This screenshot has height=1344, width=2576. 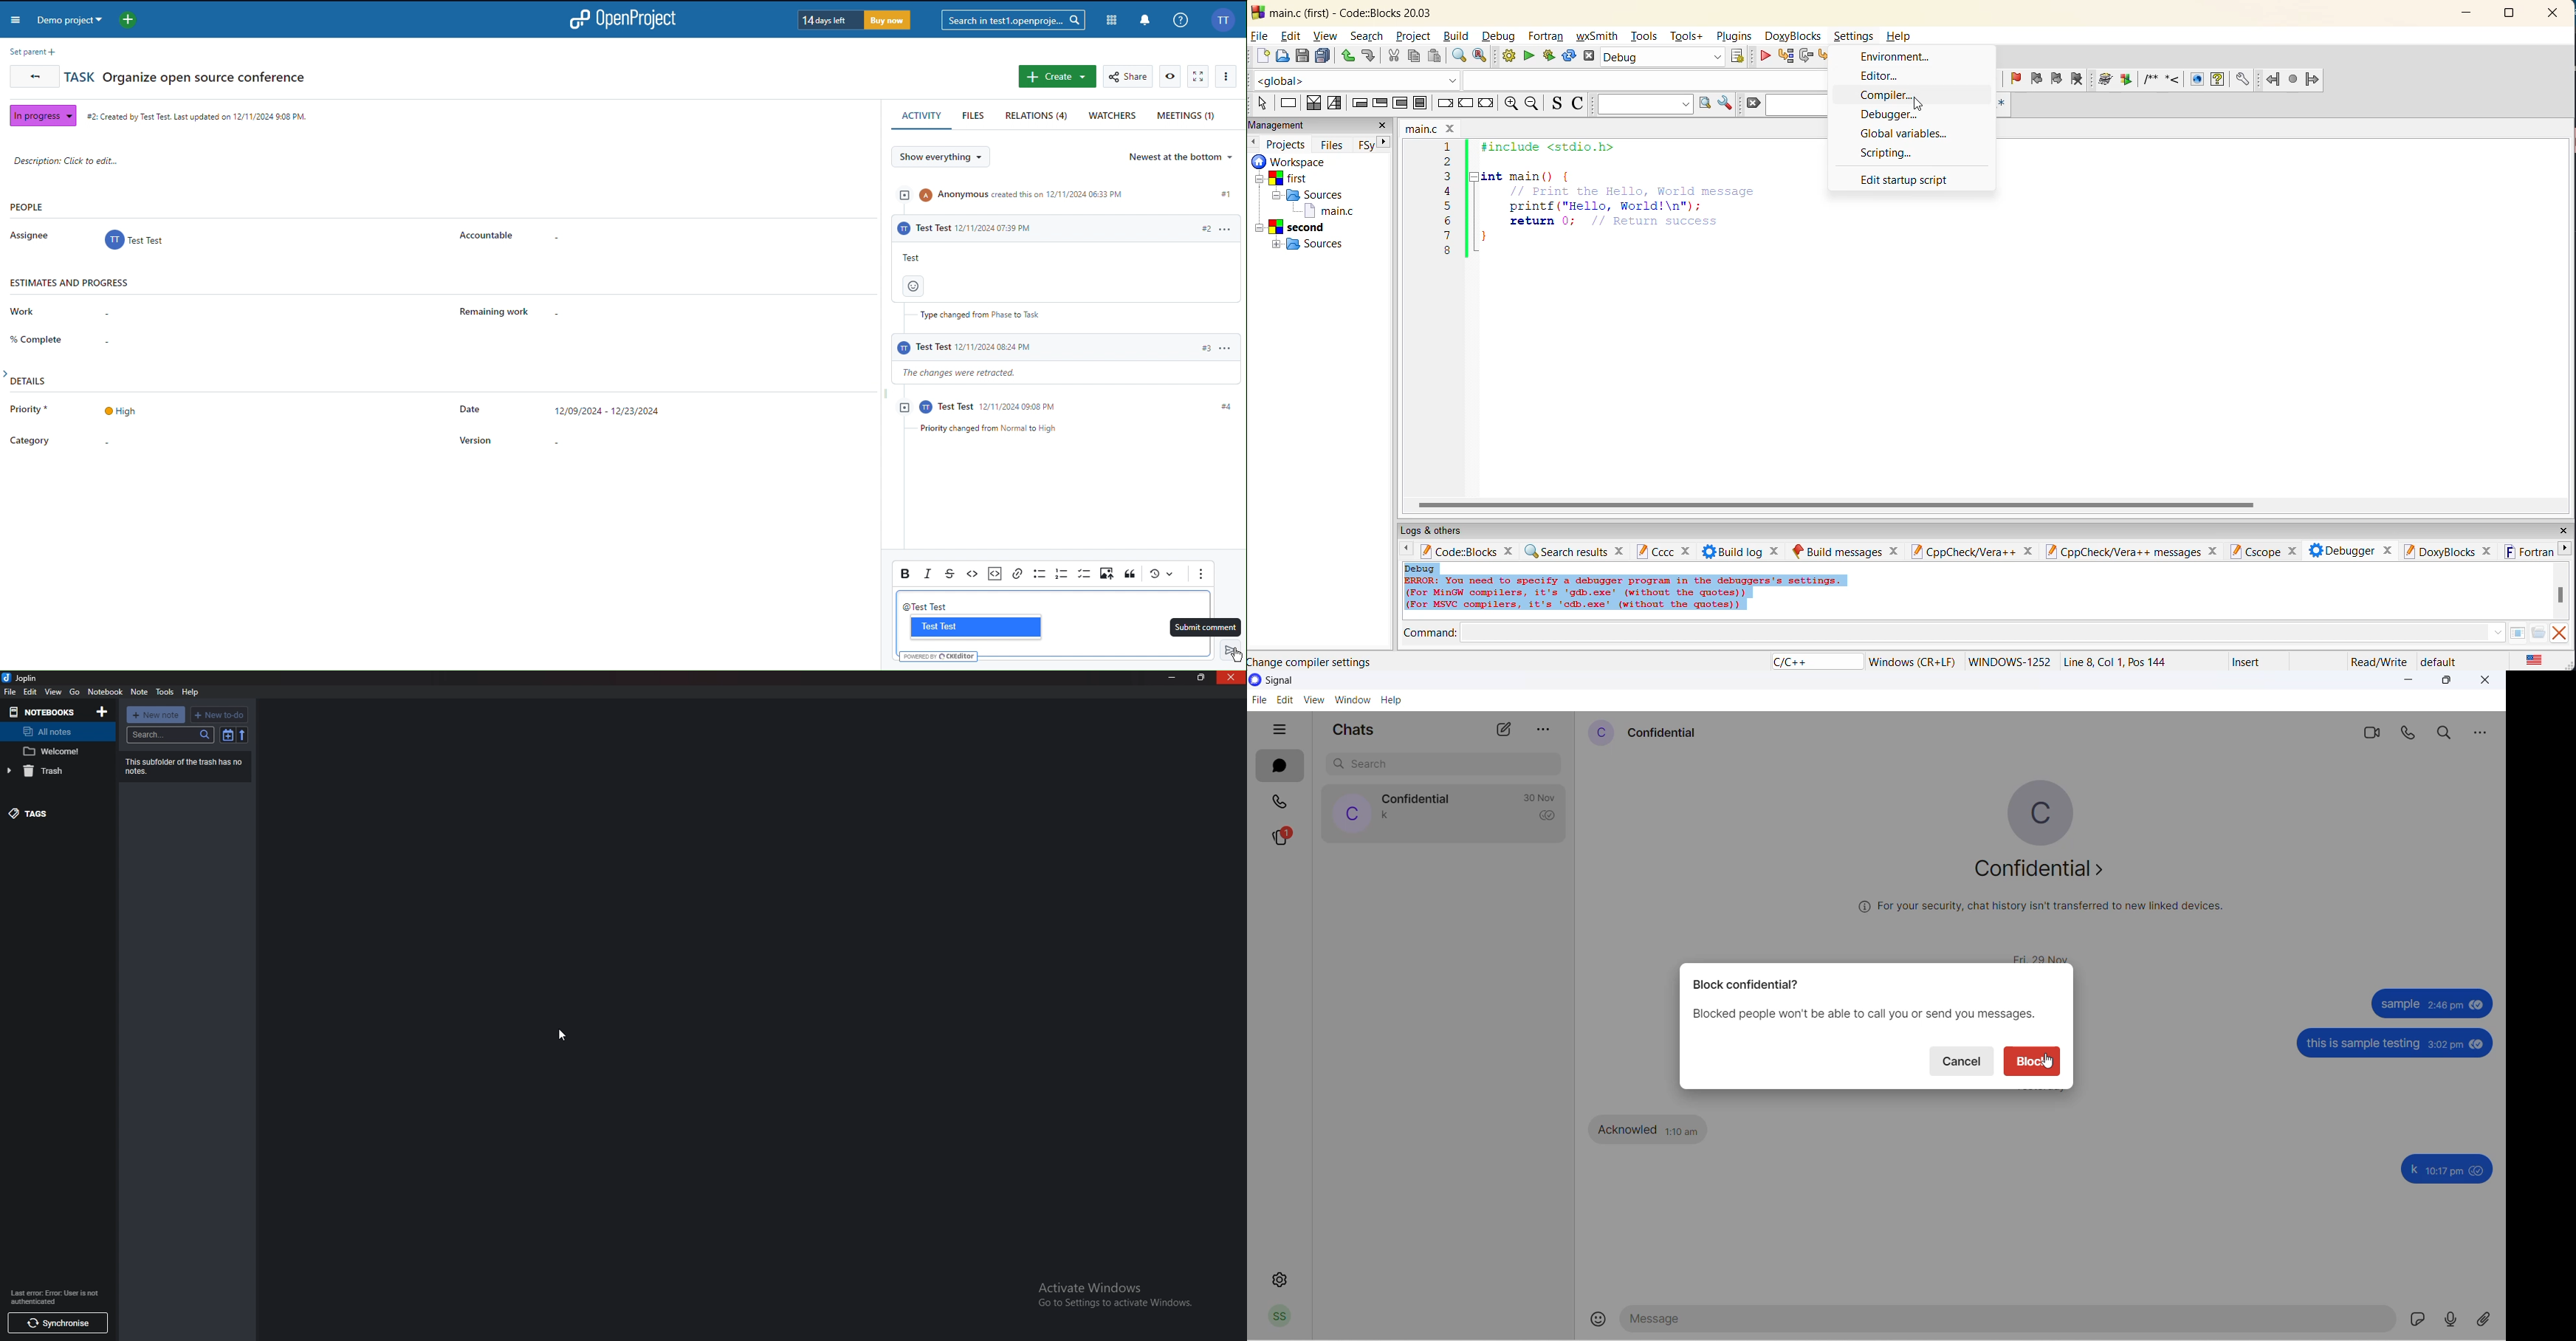 What do you see at coordinates (1346, 13) in the screenshot?
I see `main.c (first) - Code::Blocks 20.03` at bounding box center [1346, 13].